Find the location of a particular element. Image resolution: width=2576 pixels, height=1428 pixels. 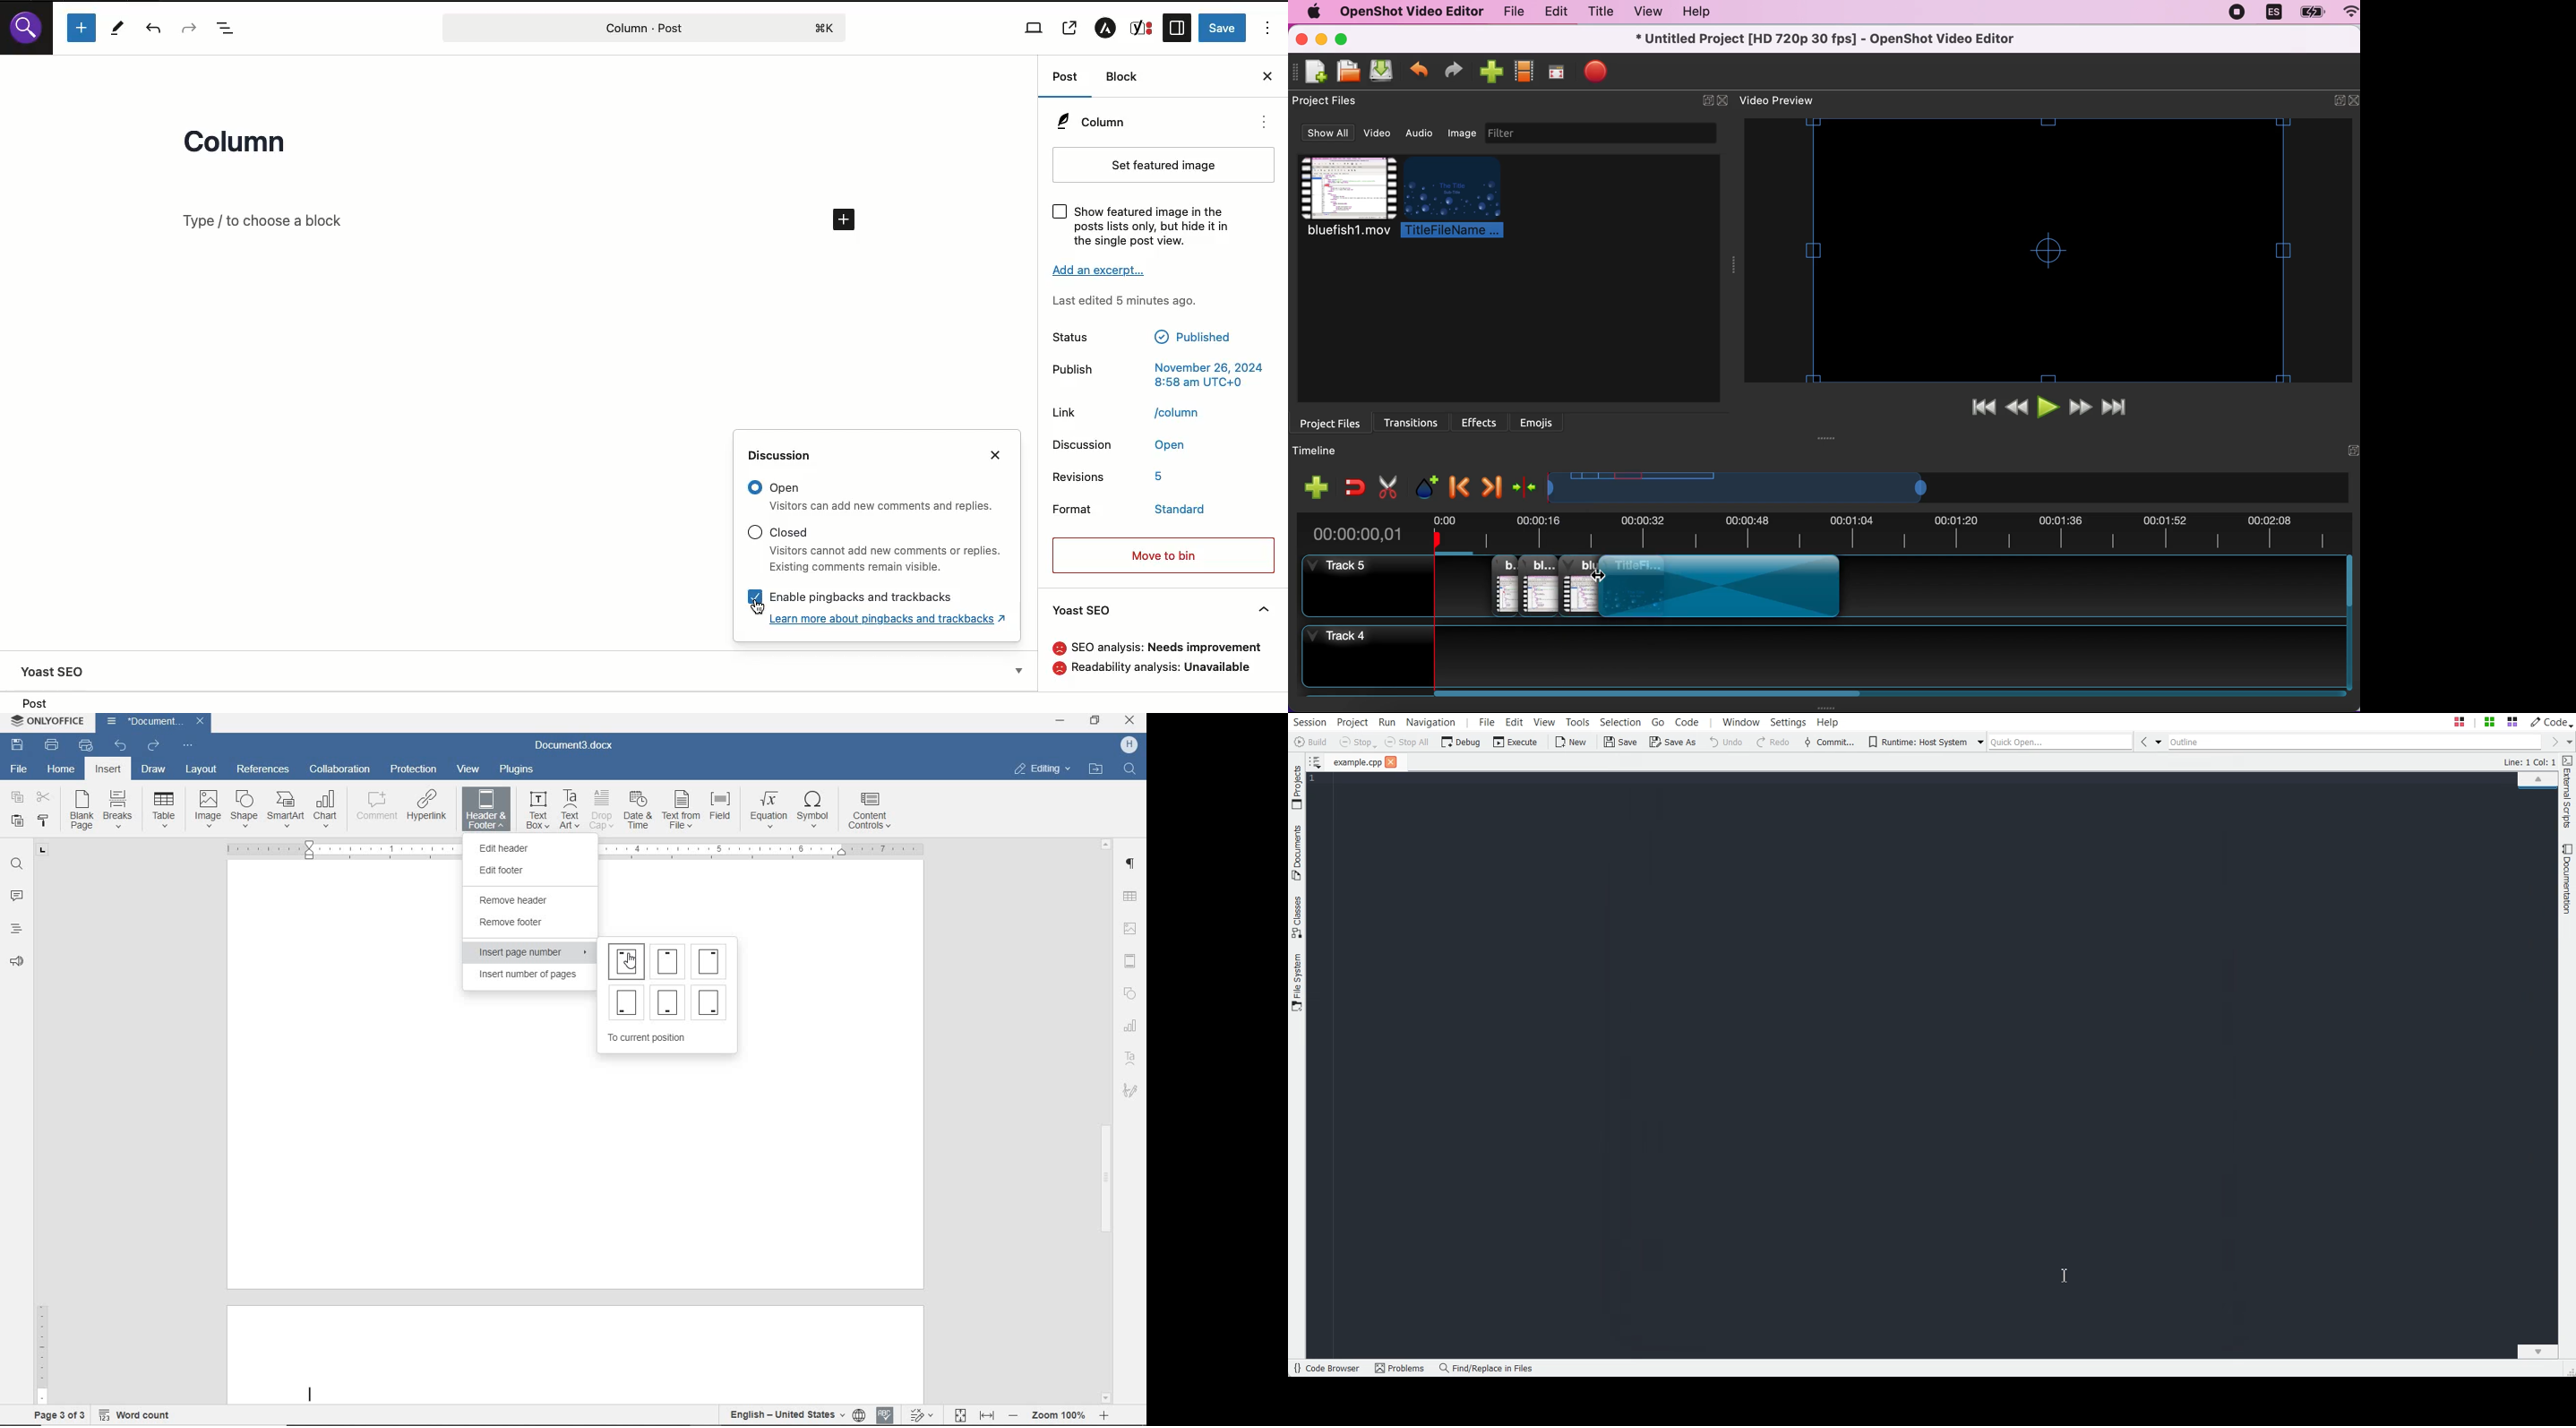

rewind is located at coordinates (2019, 409).